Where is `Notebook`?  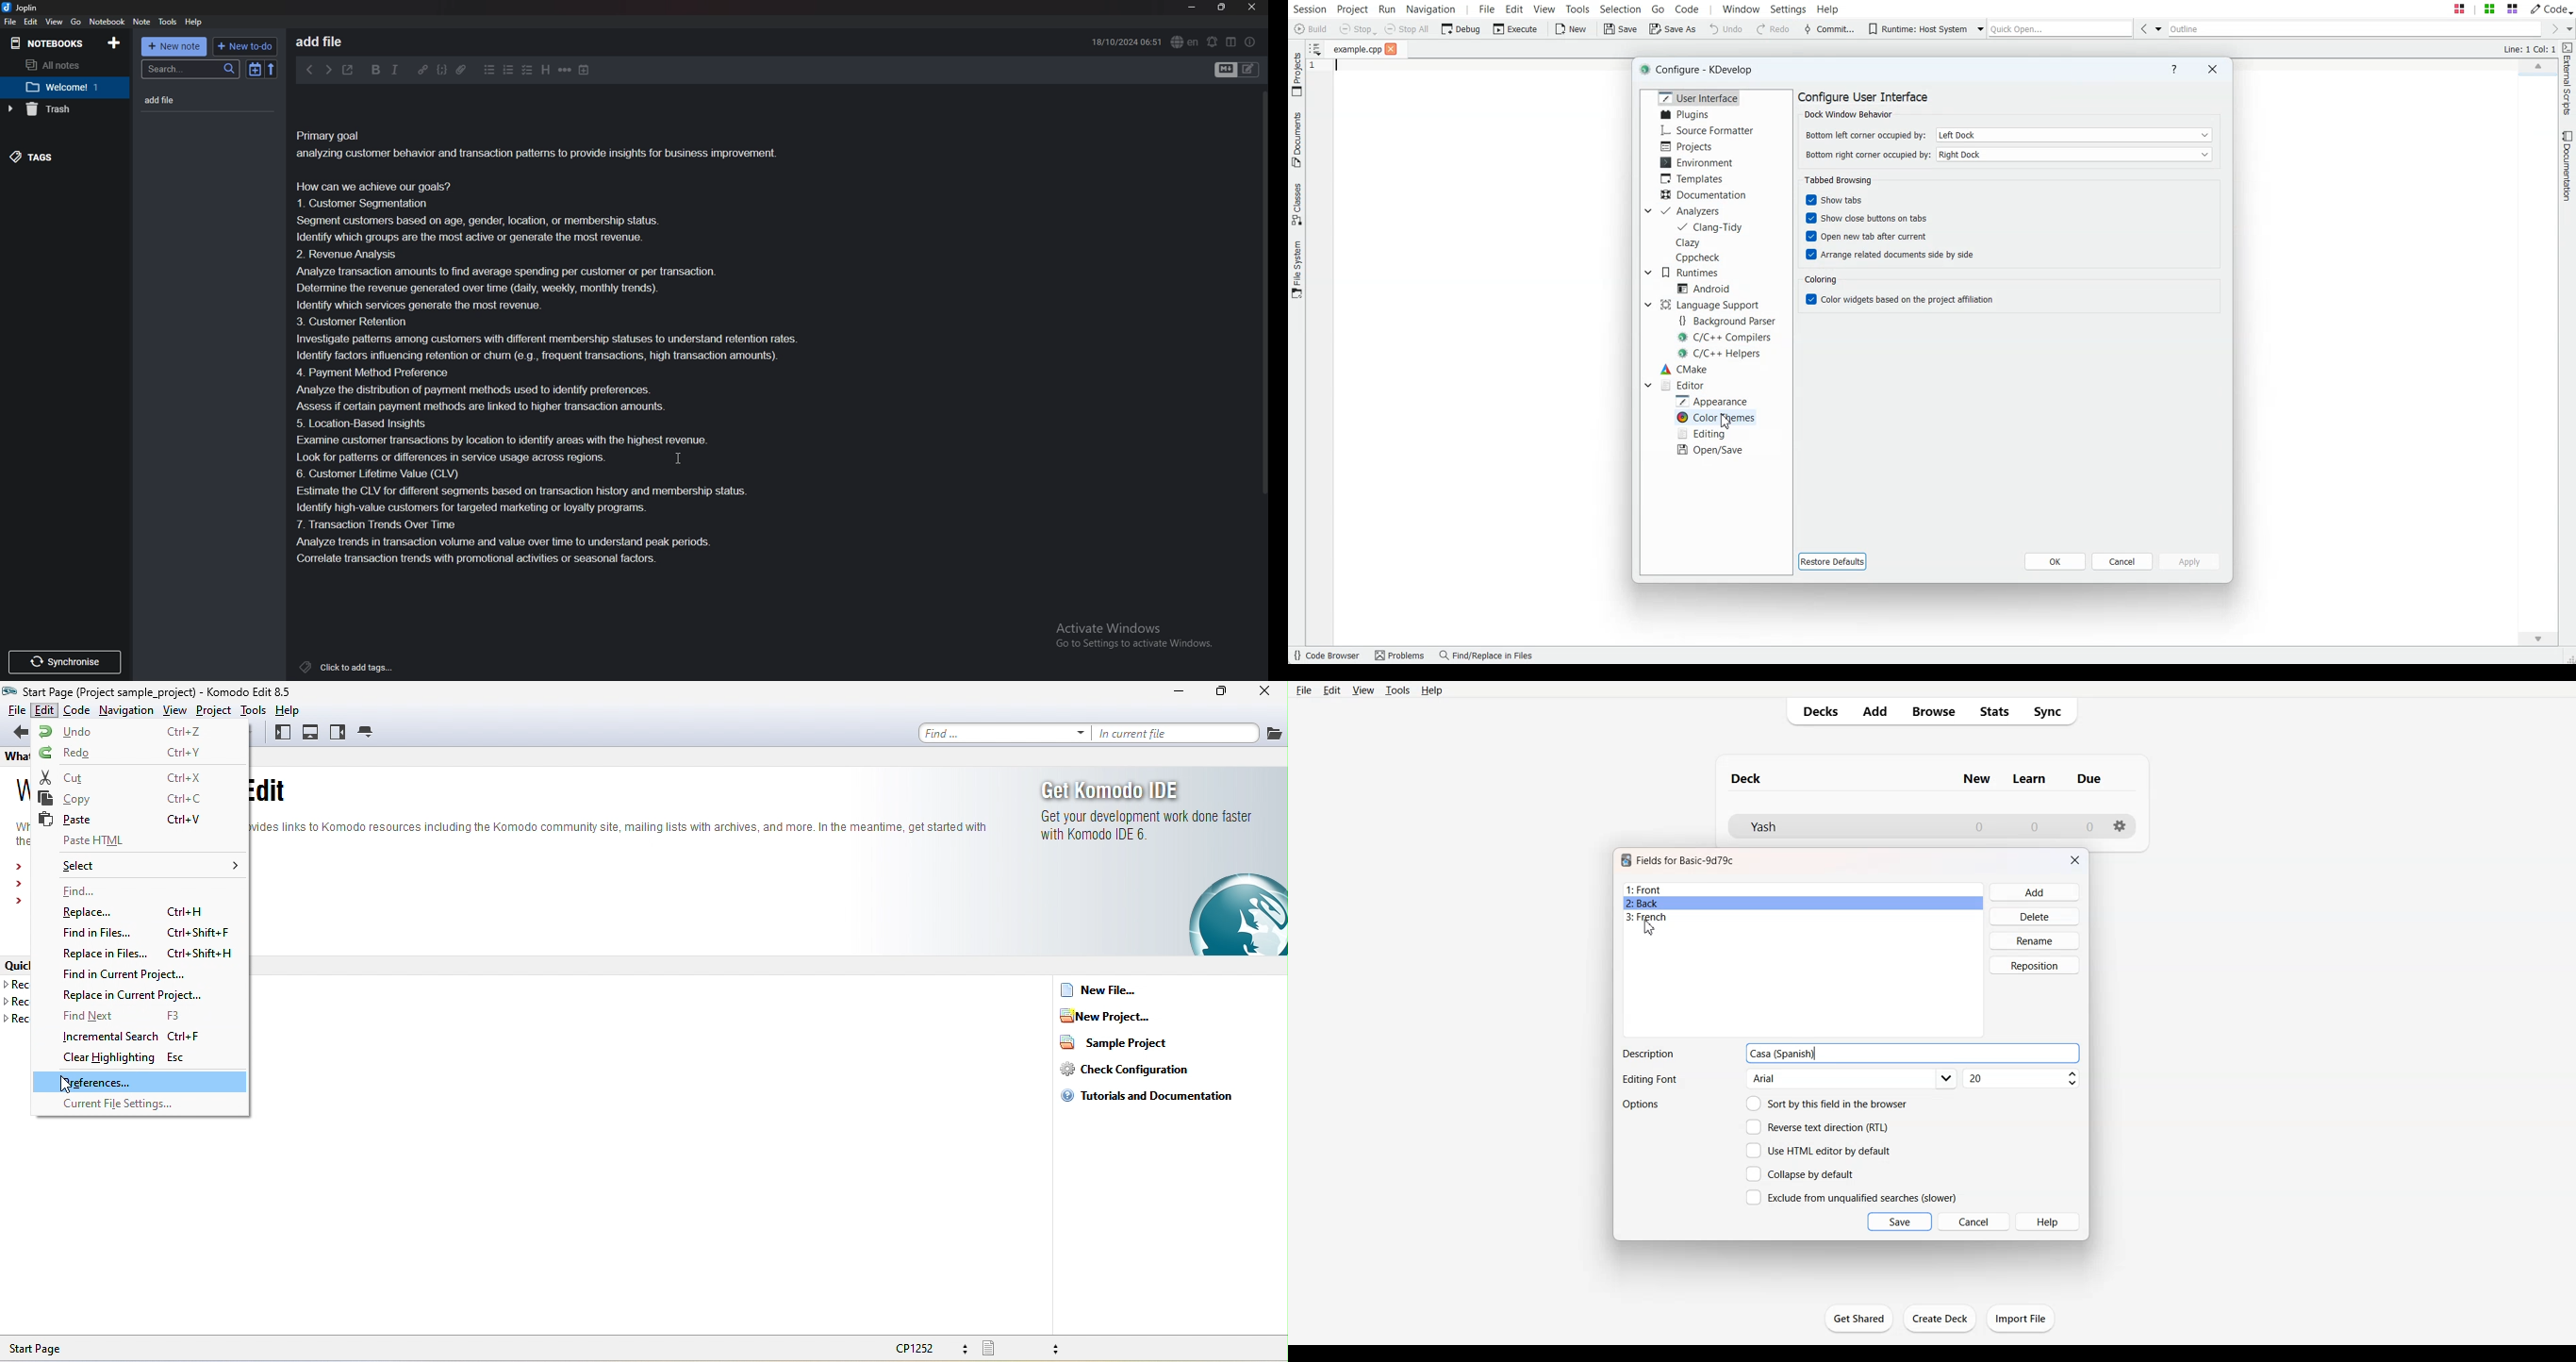
Notebook is located at coordinates (108, 22).